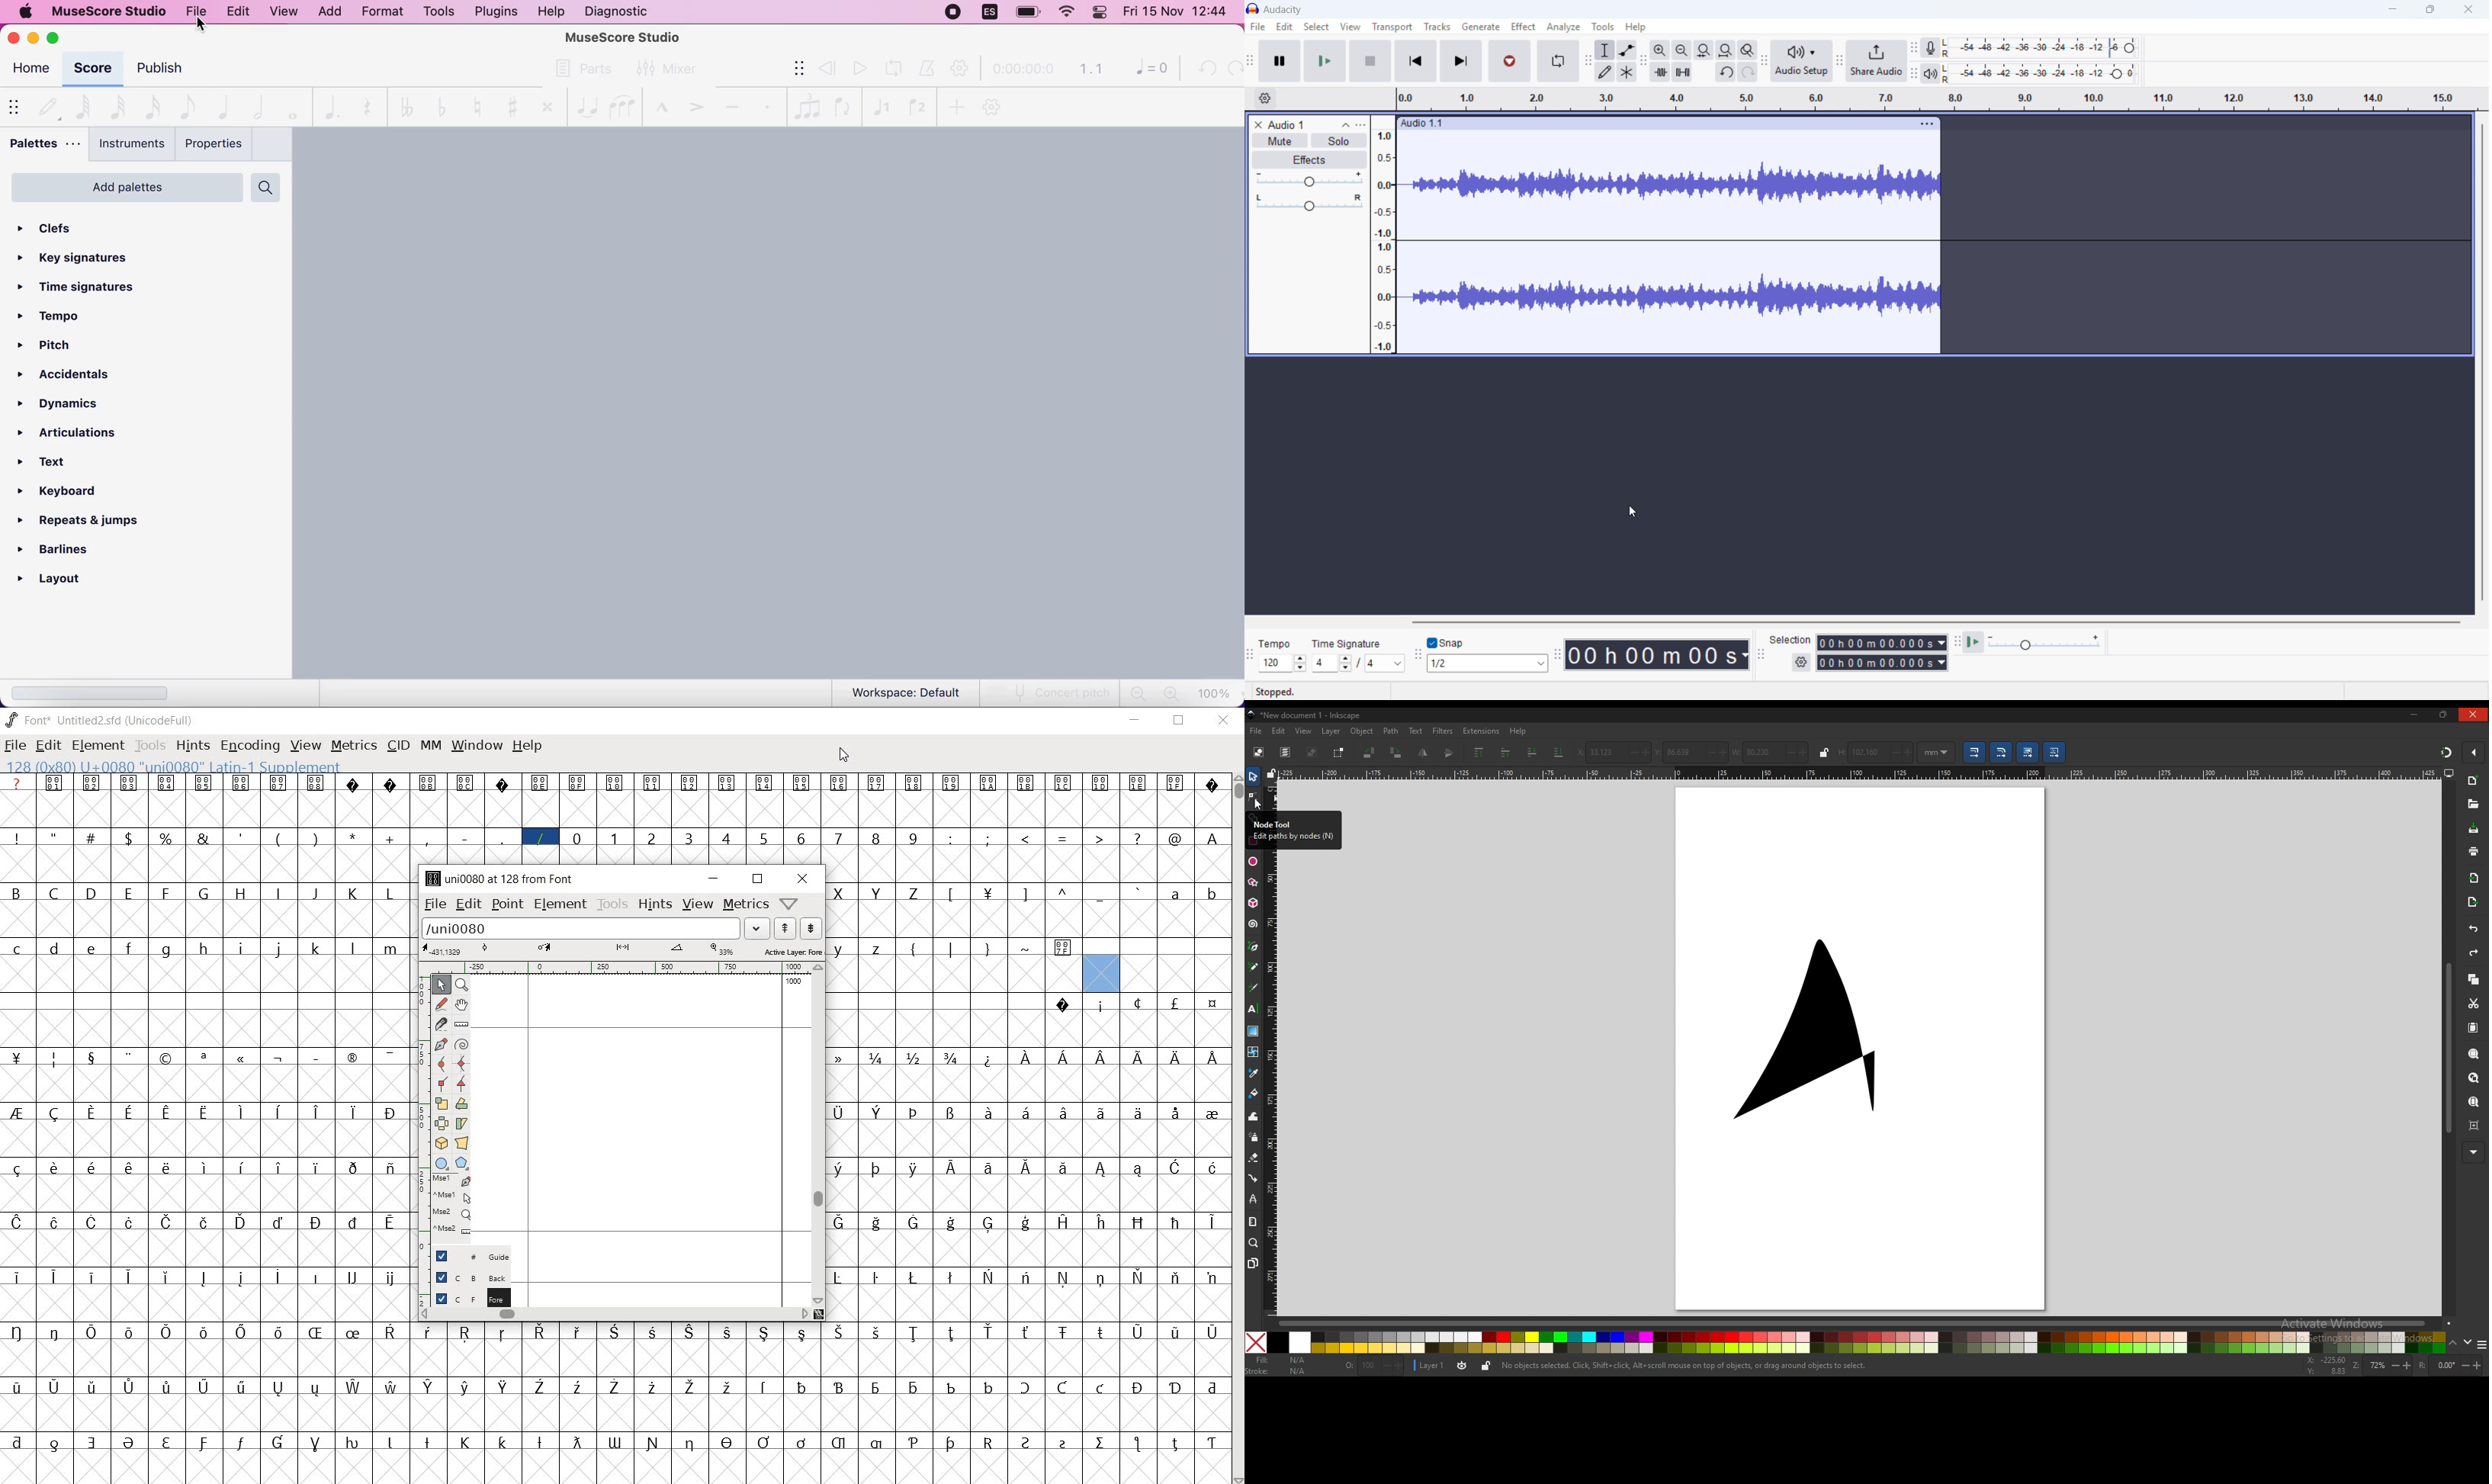  I want to click on 0, so click(1147, 70).